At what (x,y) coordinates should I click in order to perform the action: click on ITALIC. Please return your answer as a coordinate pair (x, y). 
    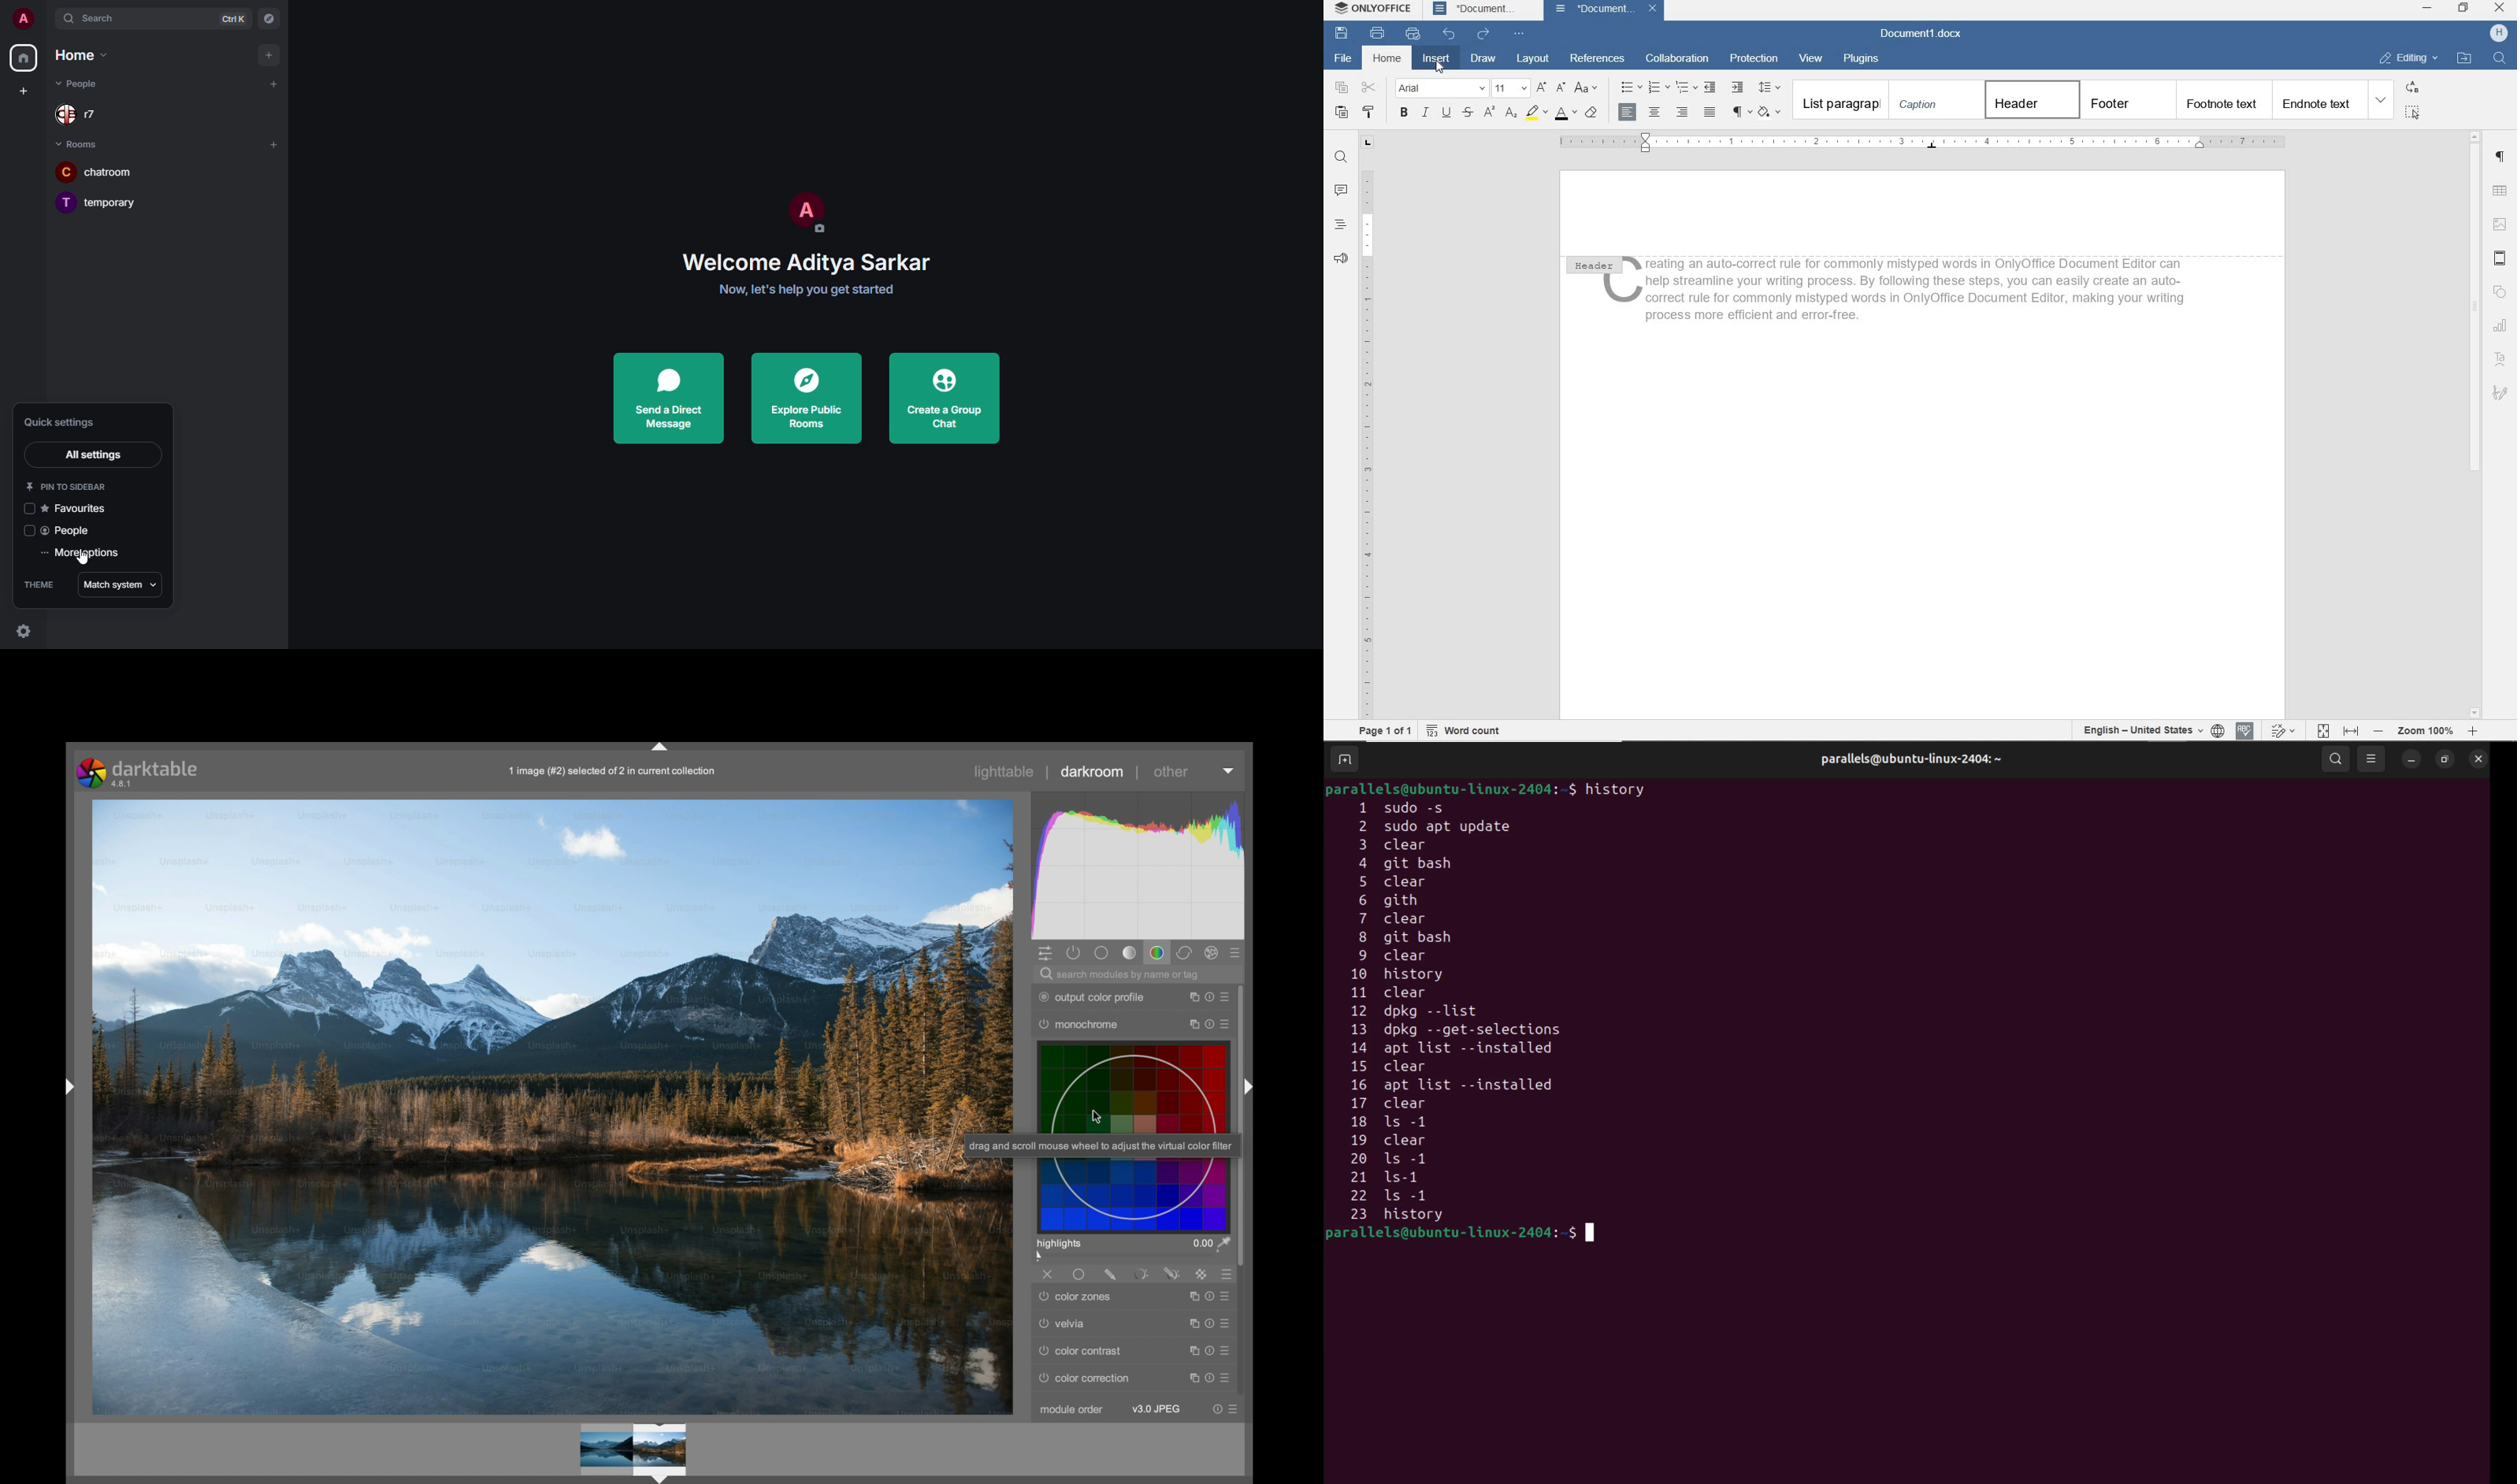
    Looking at the image, I should click on (1425, 114).